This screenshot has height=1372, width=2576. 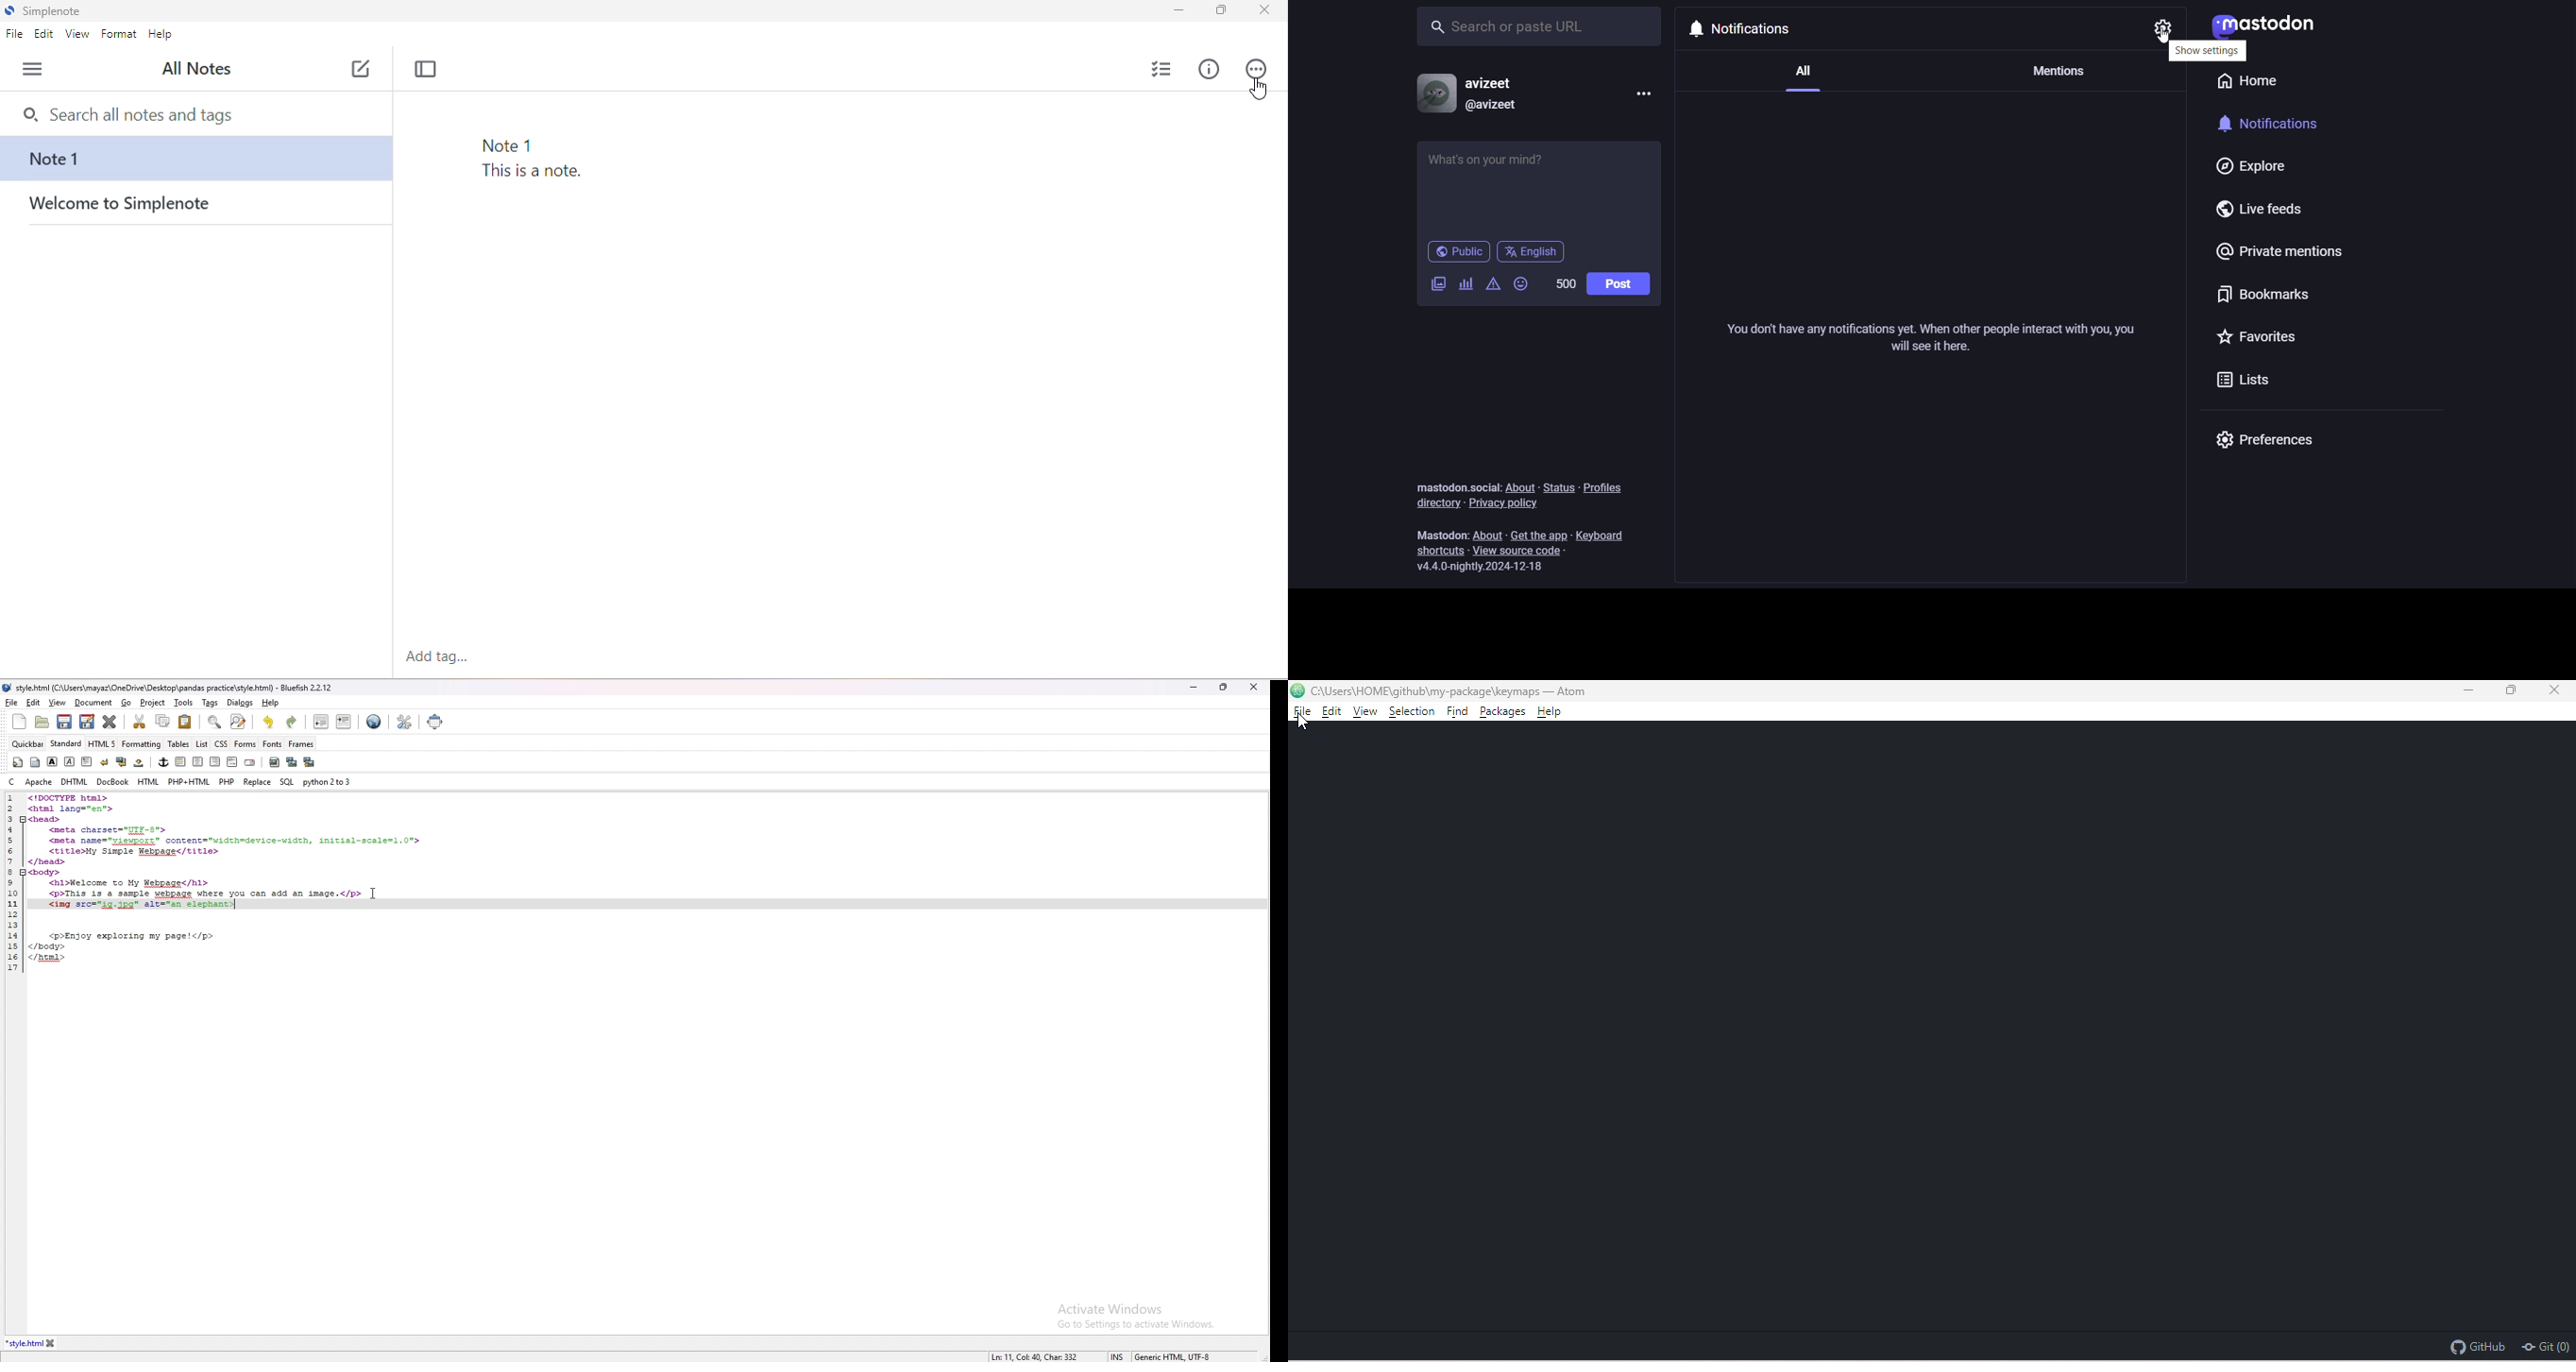 I want to click on edit, so click(x=1332, y=711).